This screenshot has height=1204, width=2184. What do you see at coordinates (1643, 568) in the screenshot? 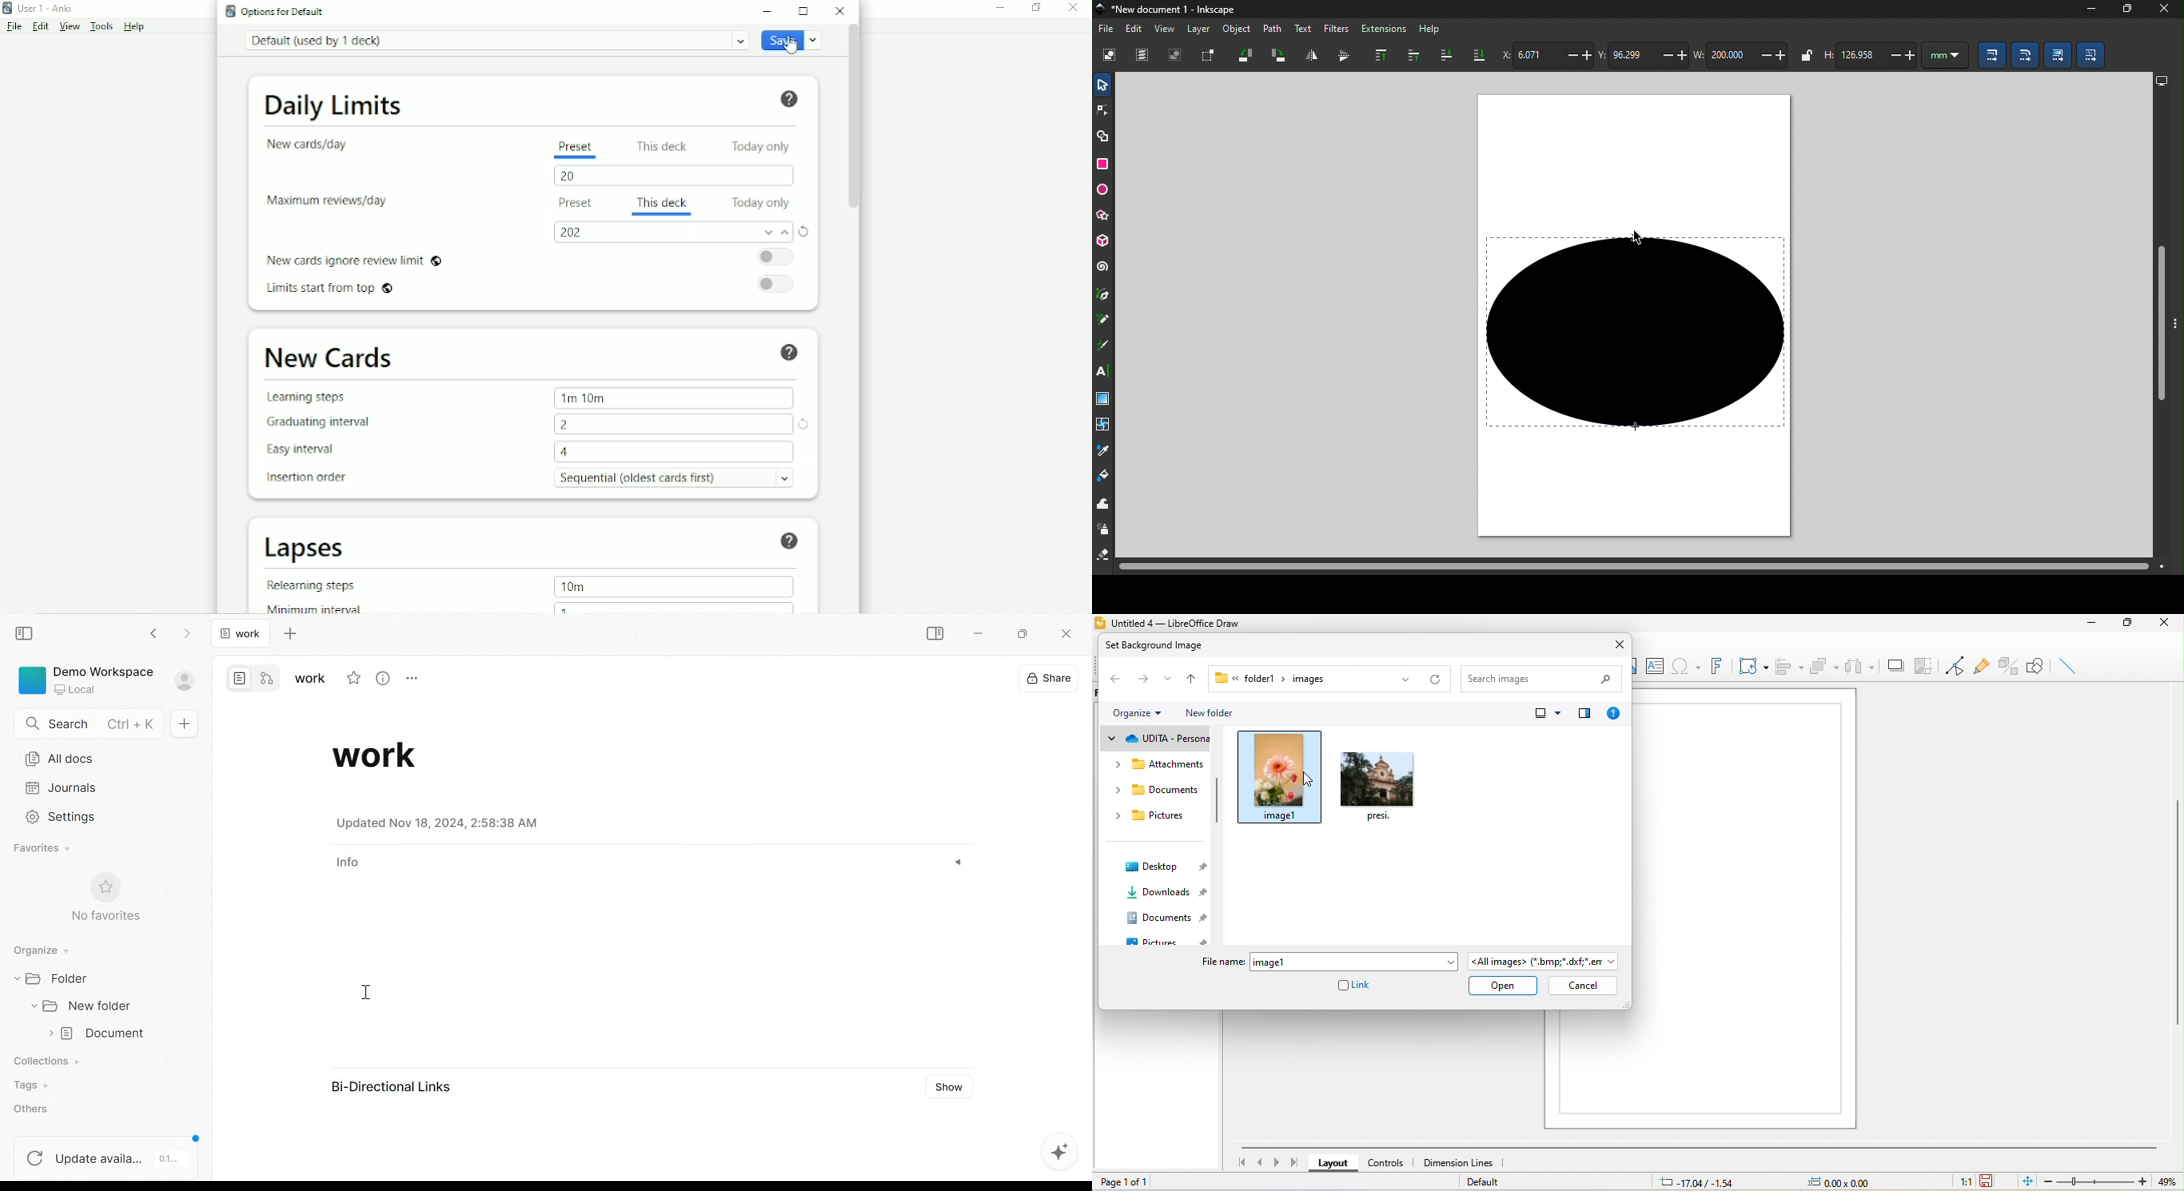
I see `Horizontal scroll bar` at bounding box center [1643, 568].